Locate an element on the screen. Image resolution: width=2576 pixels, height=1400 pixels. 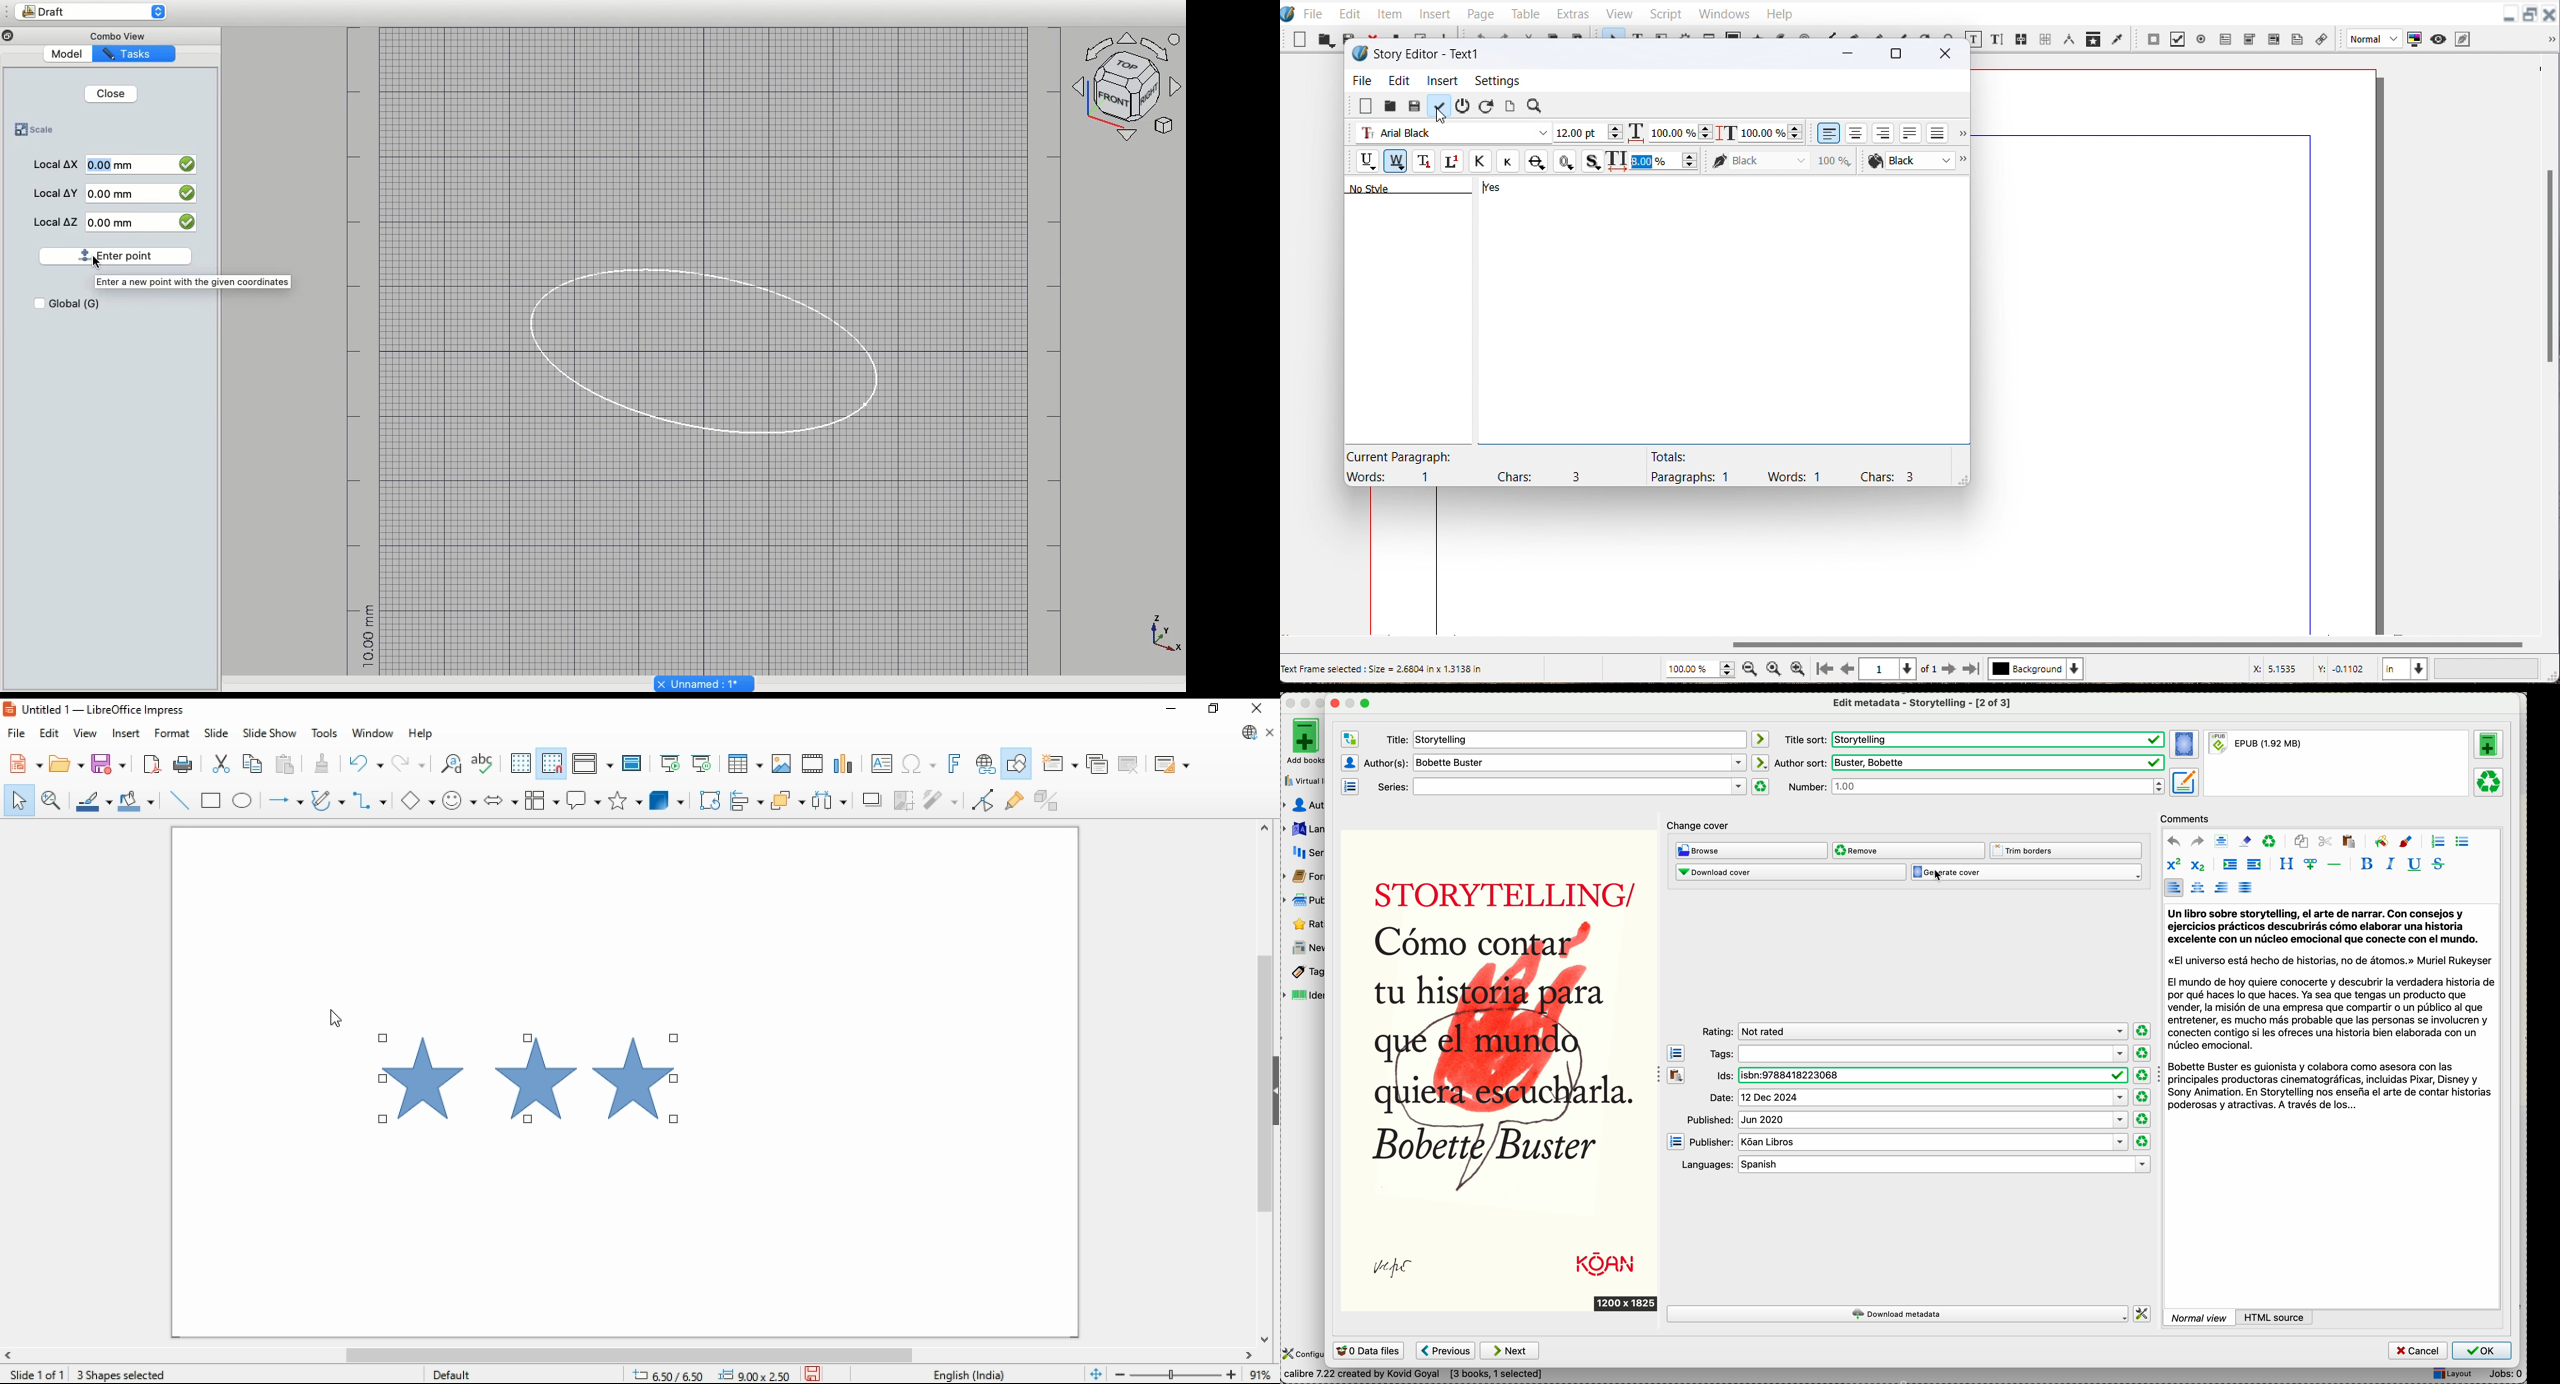
Go to next Page is located at coordinates (1949, 670).